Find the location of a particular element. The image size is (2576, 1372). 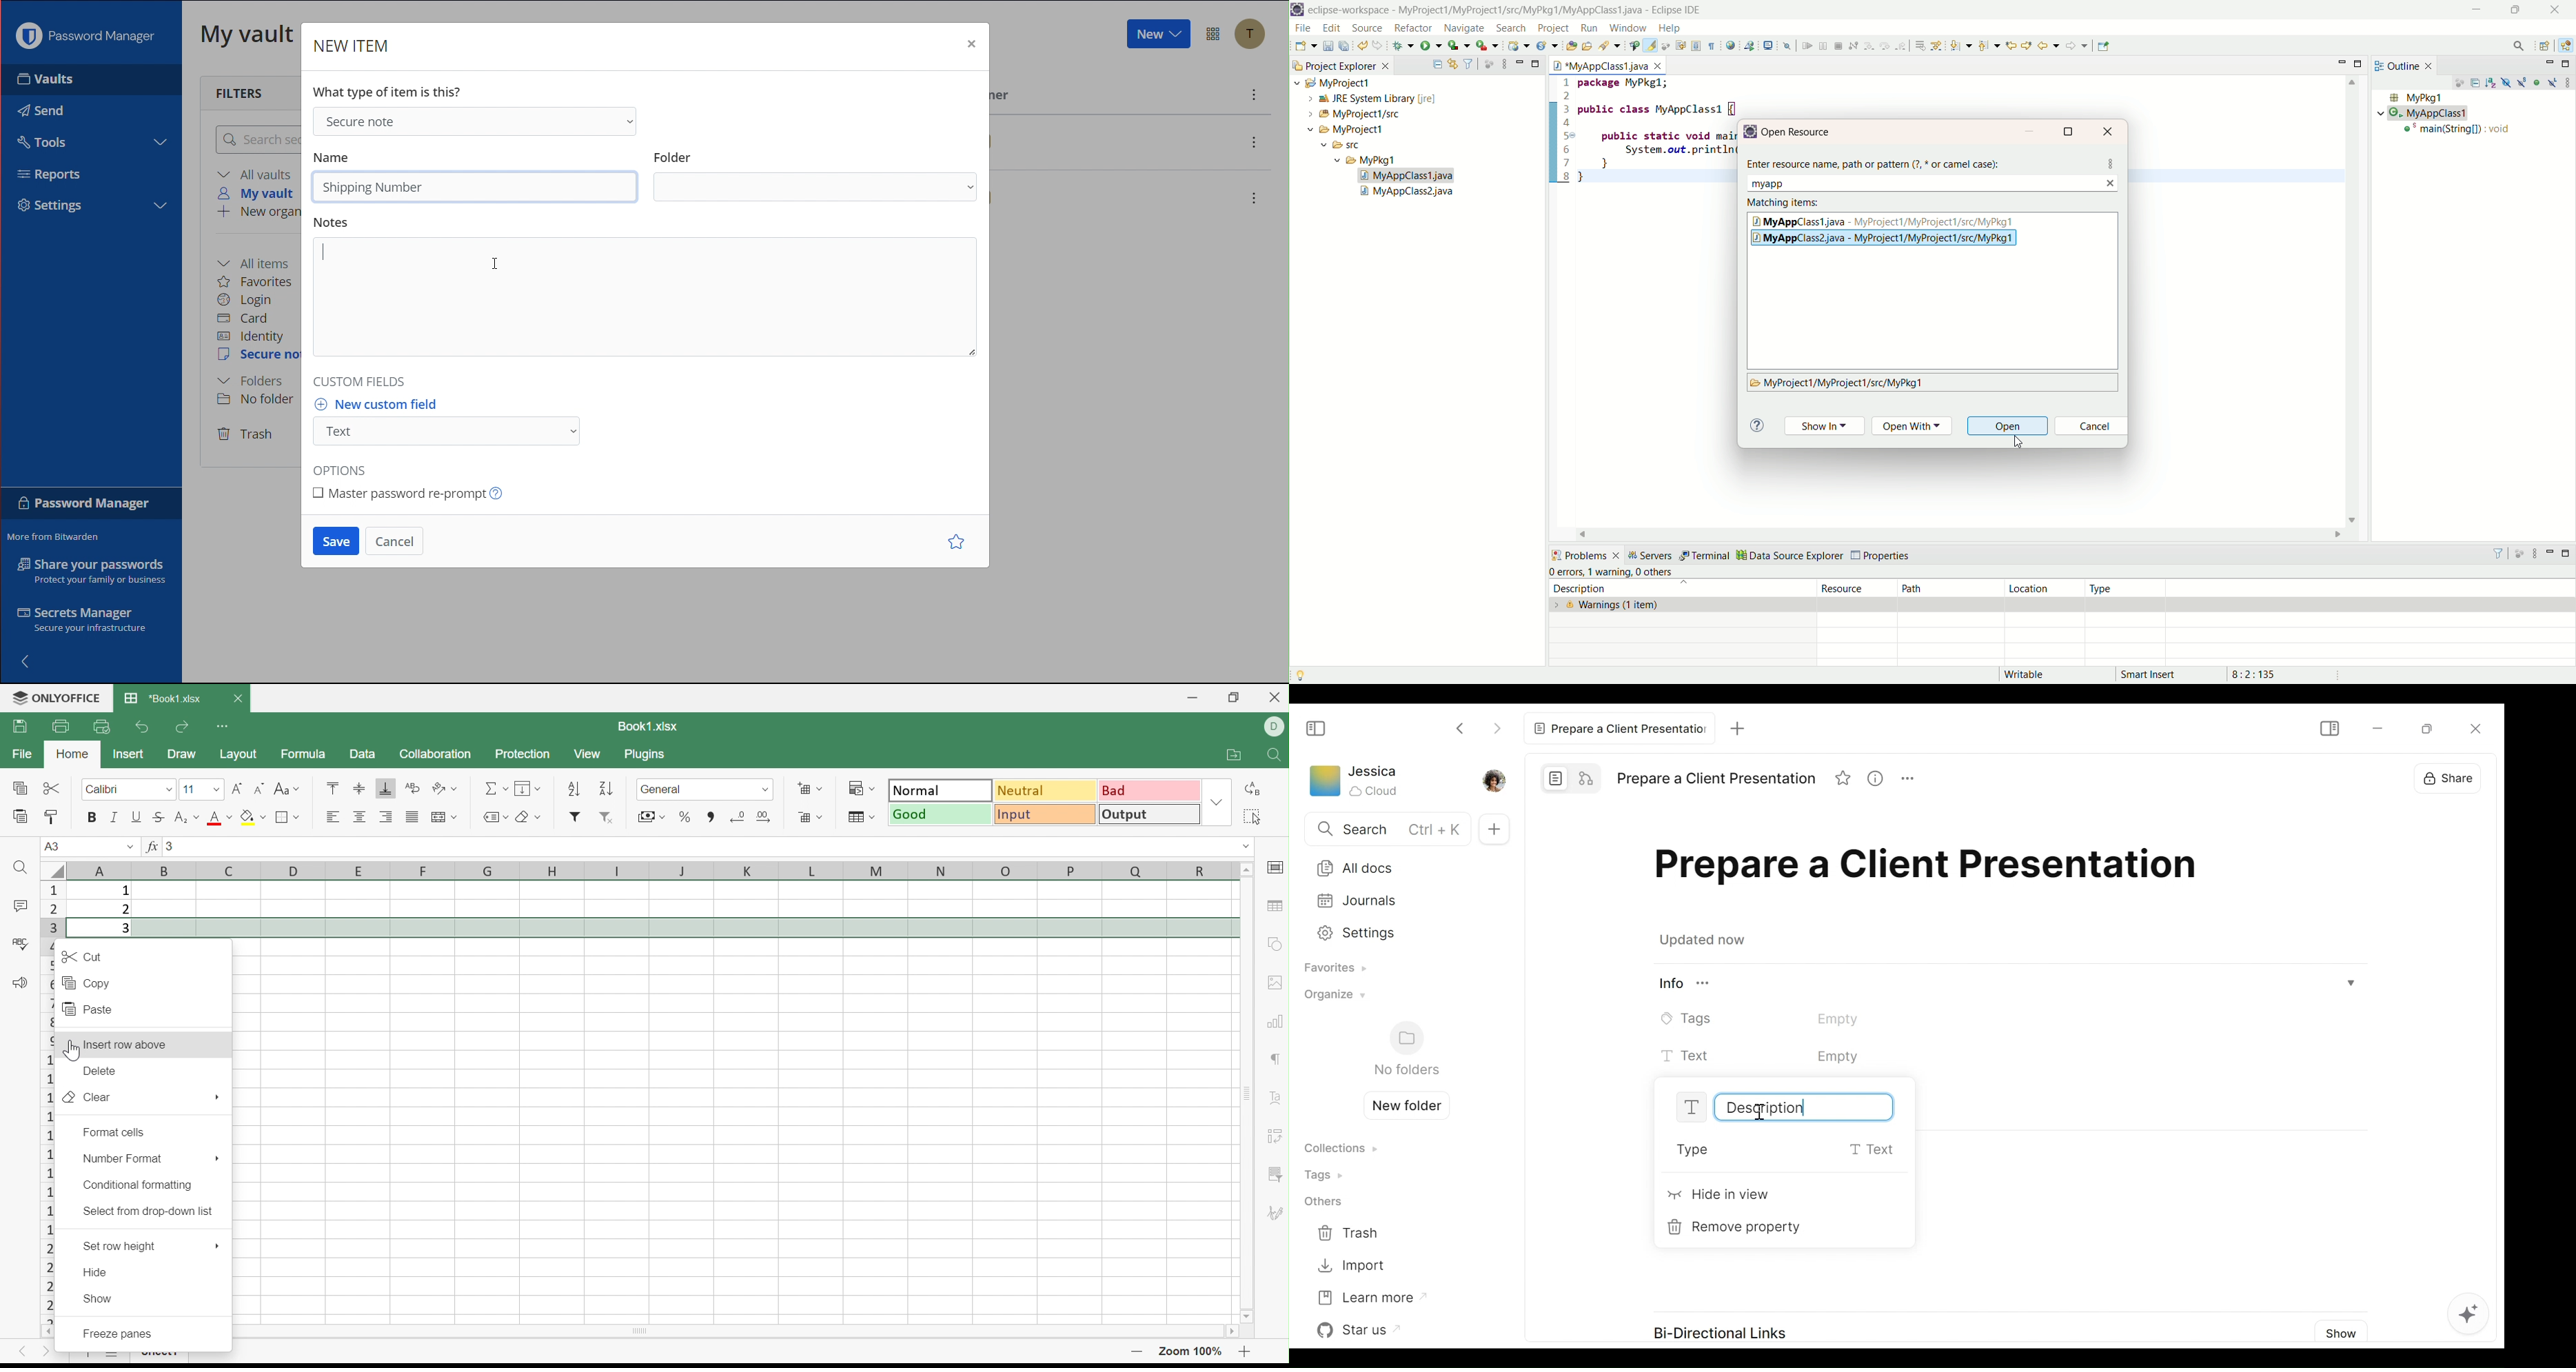

Redo is located at coordinates (183, 726).